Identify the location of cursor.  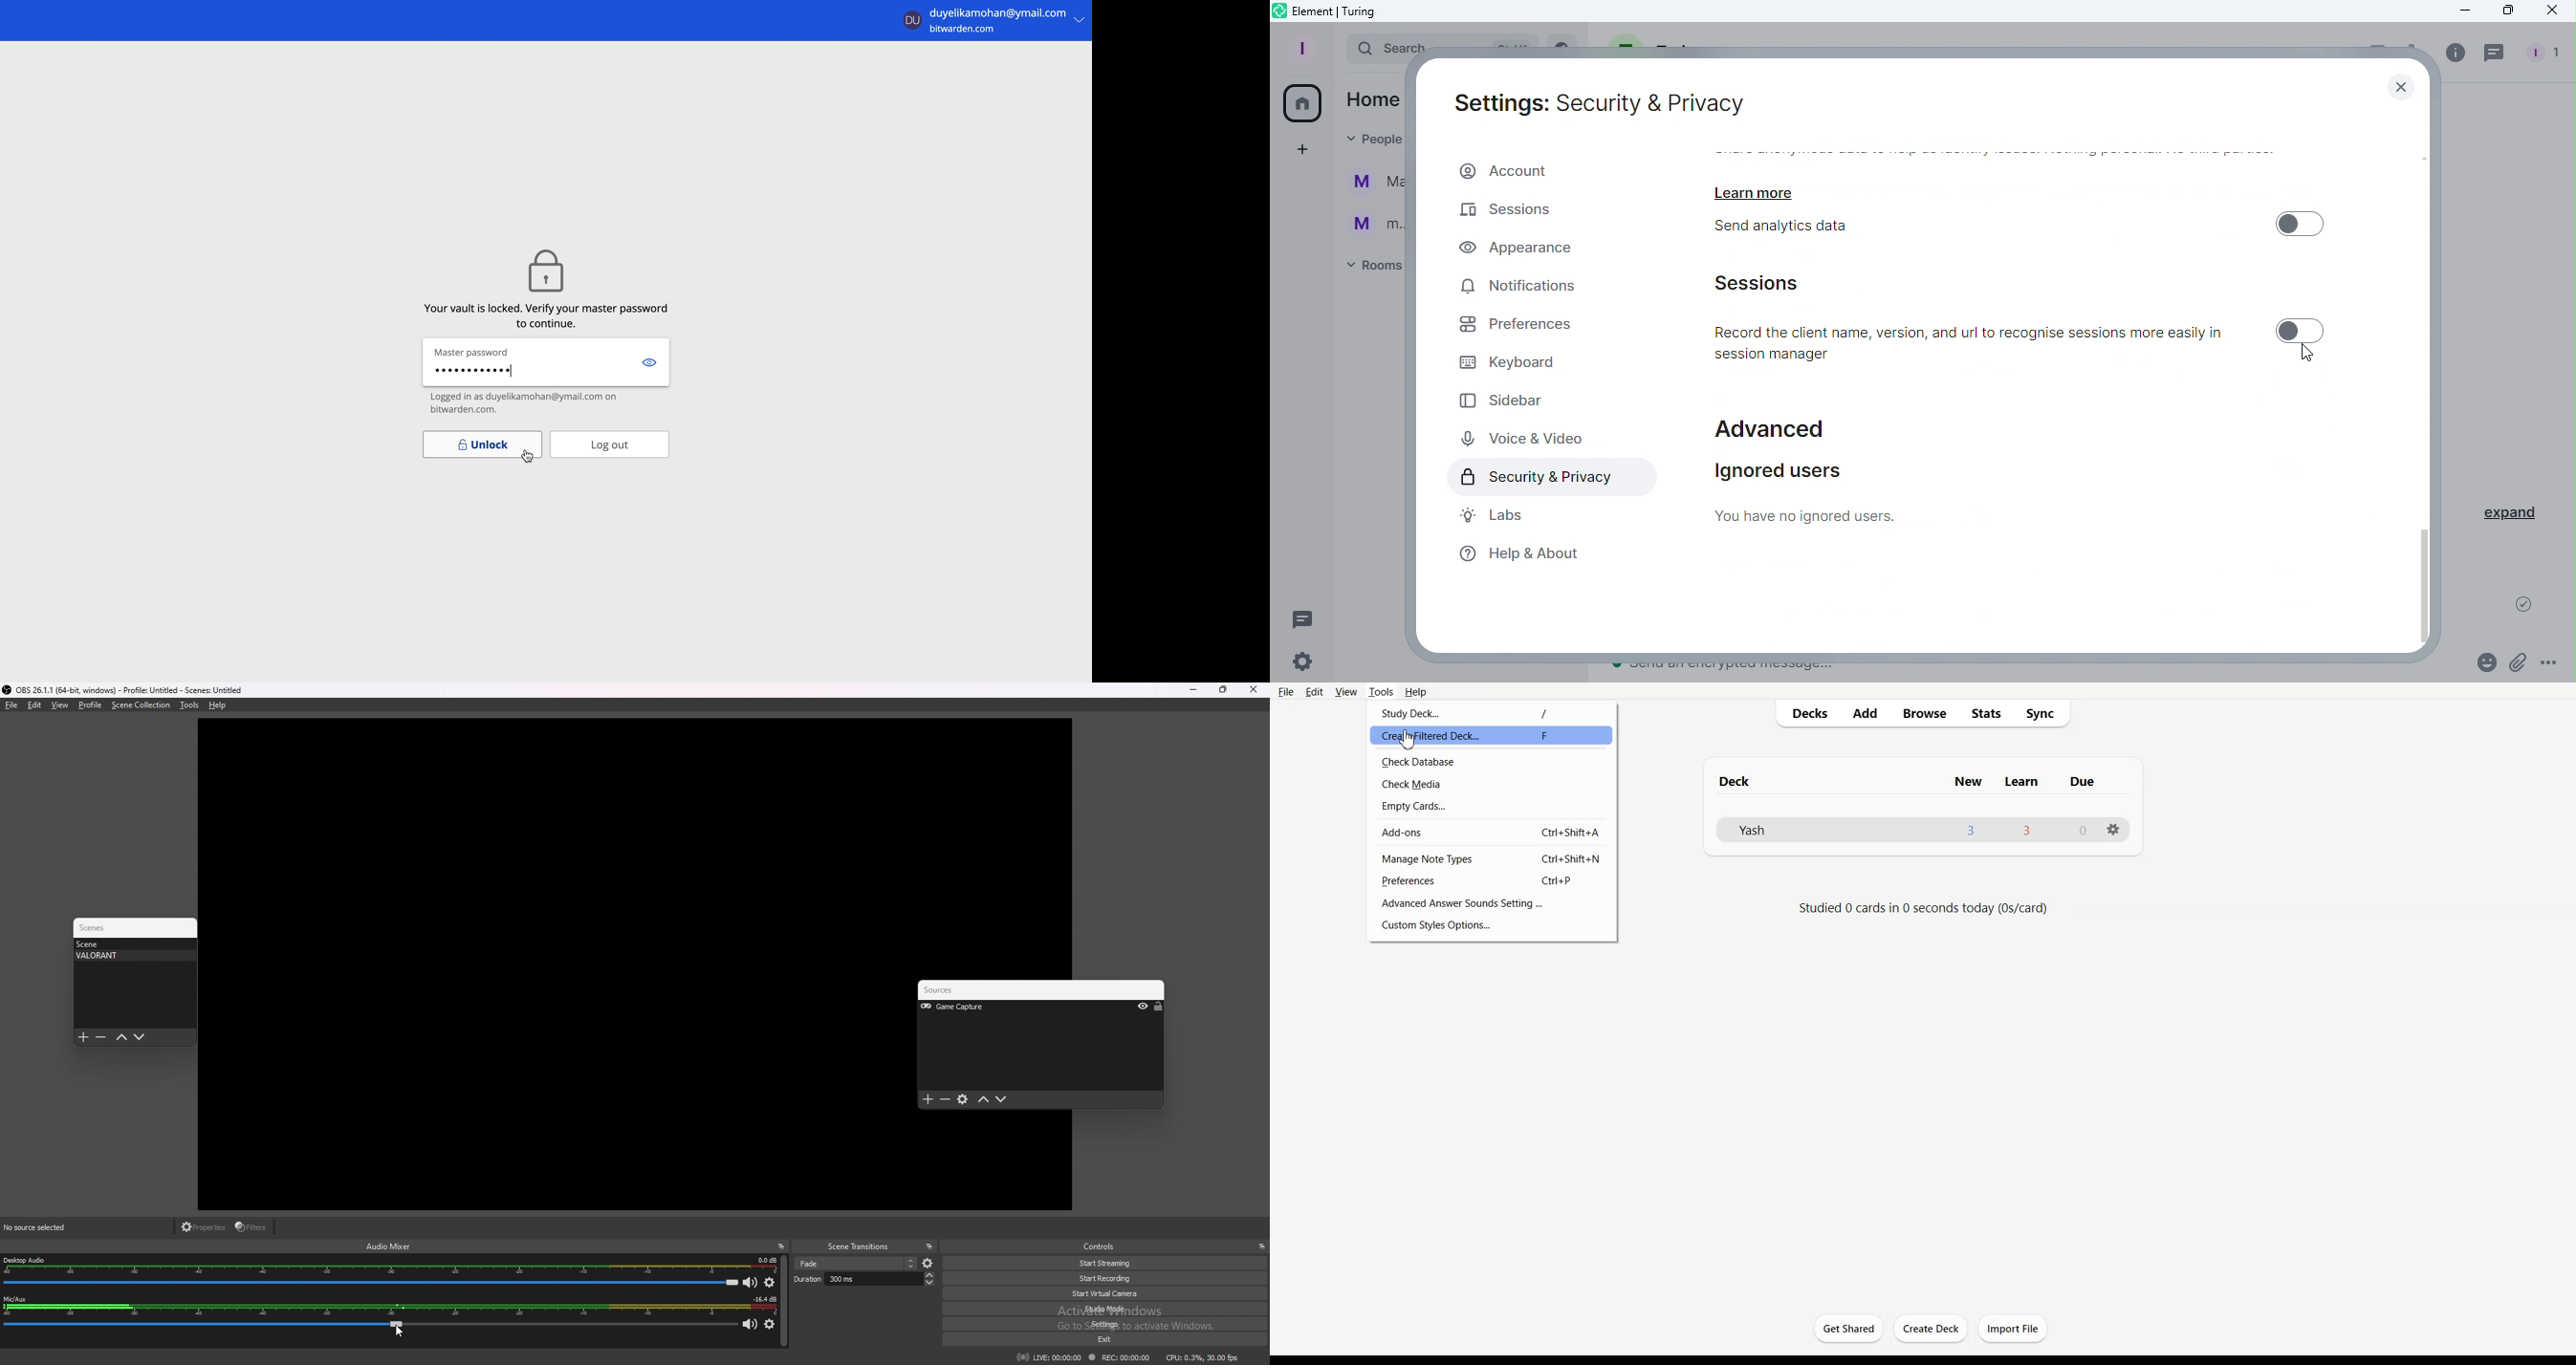
(398, 1331).